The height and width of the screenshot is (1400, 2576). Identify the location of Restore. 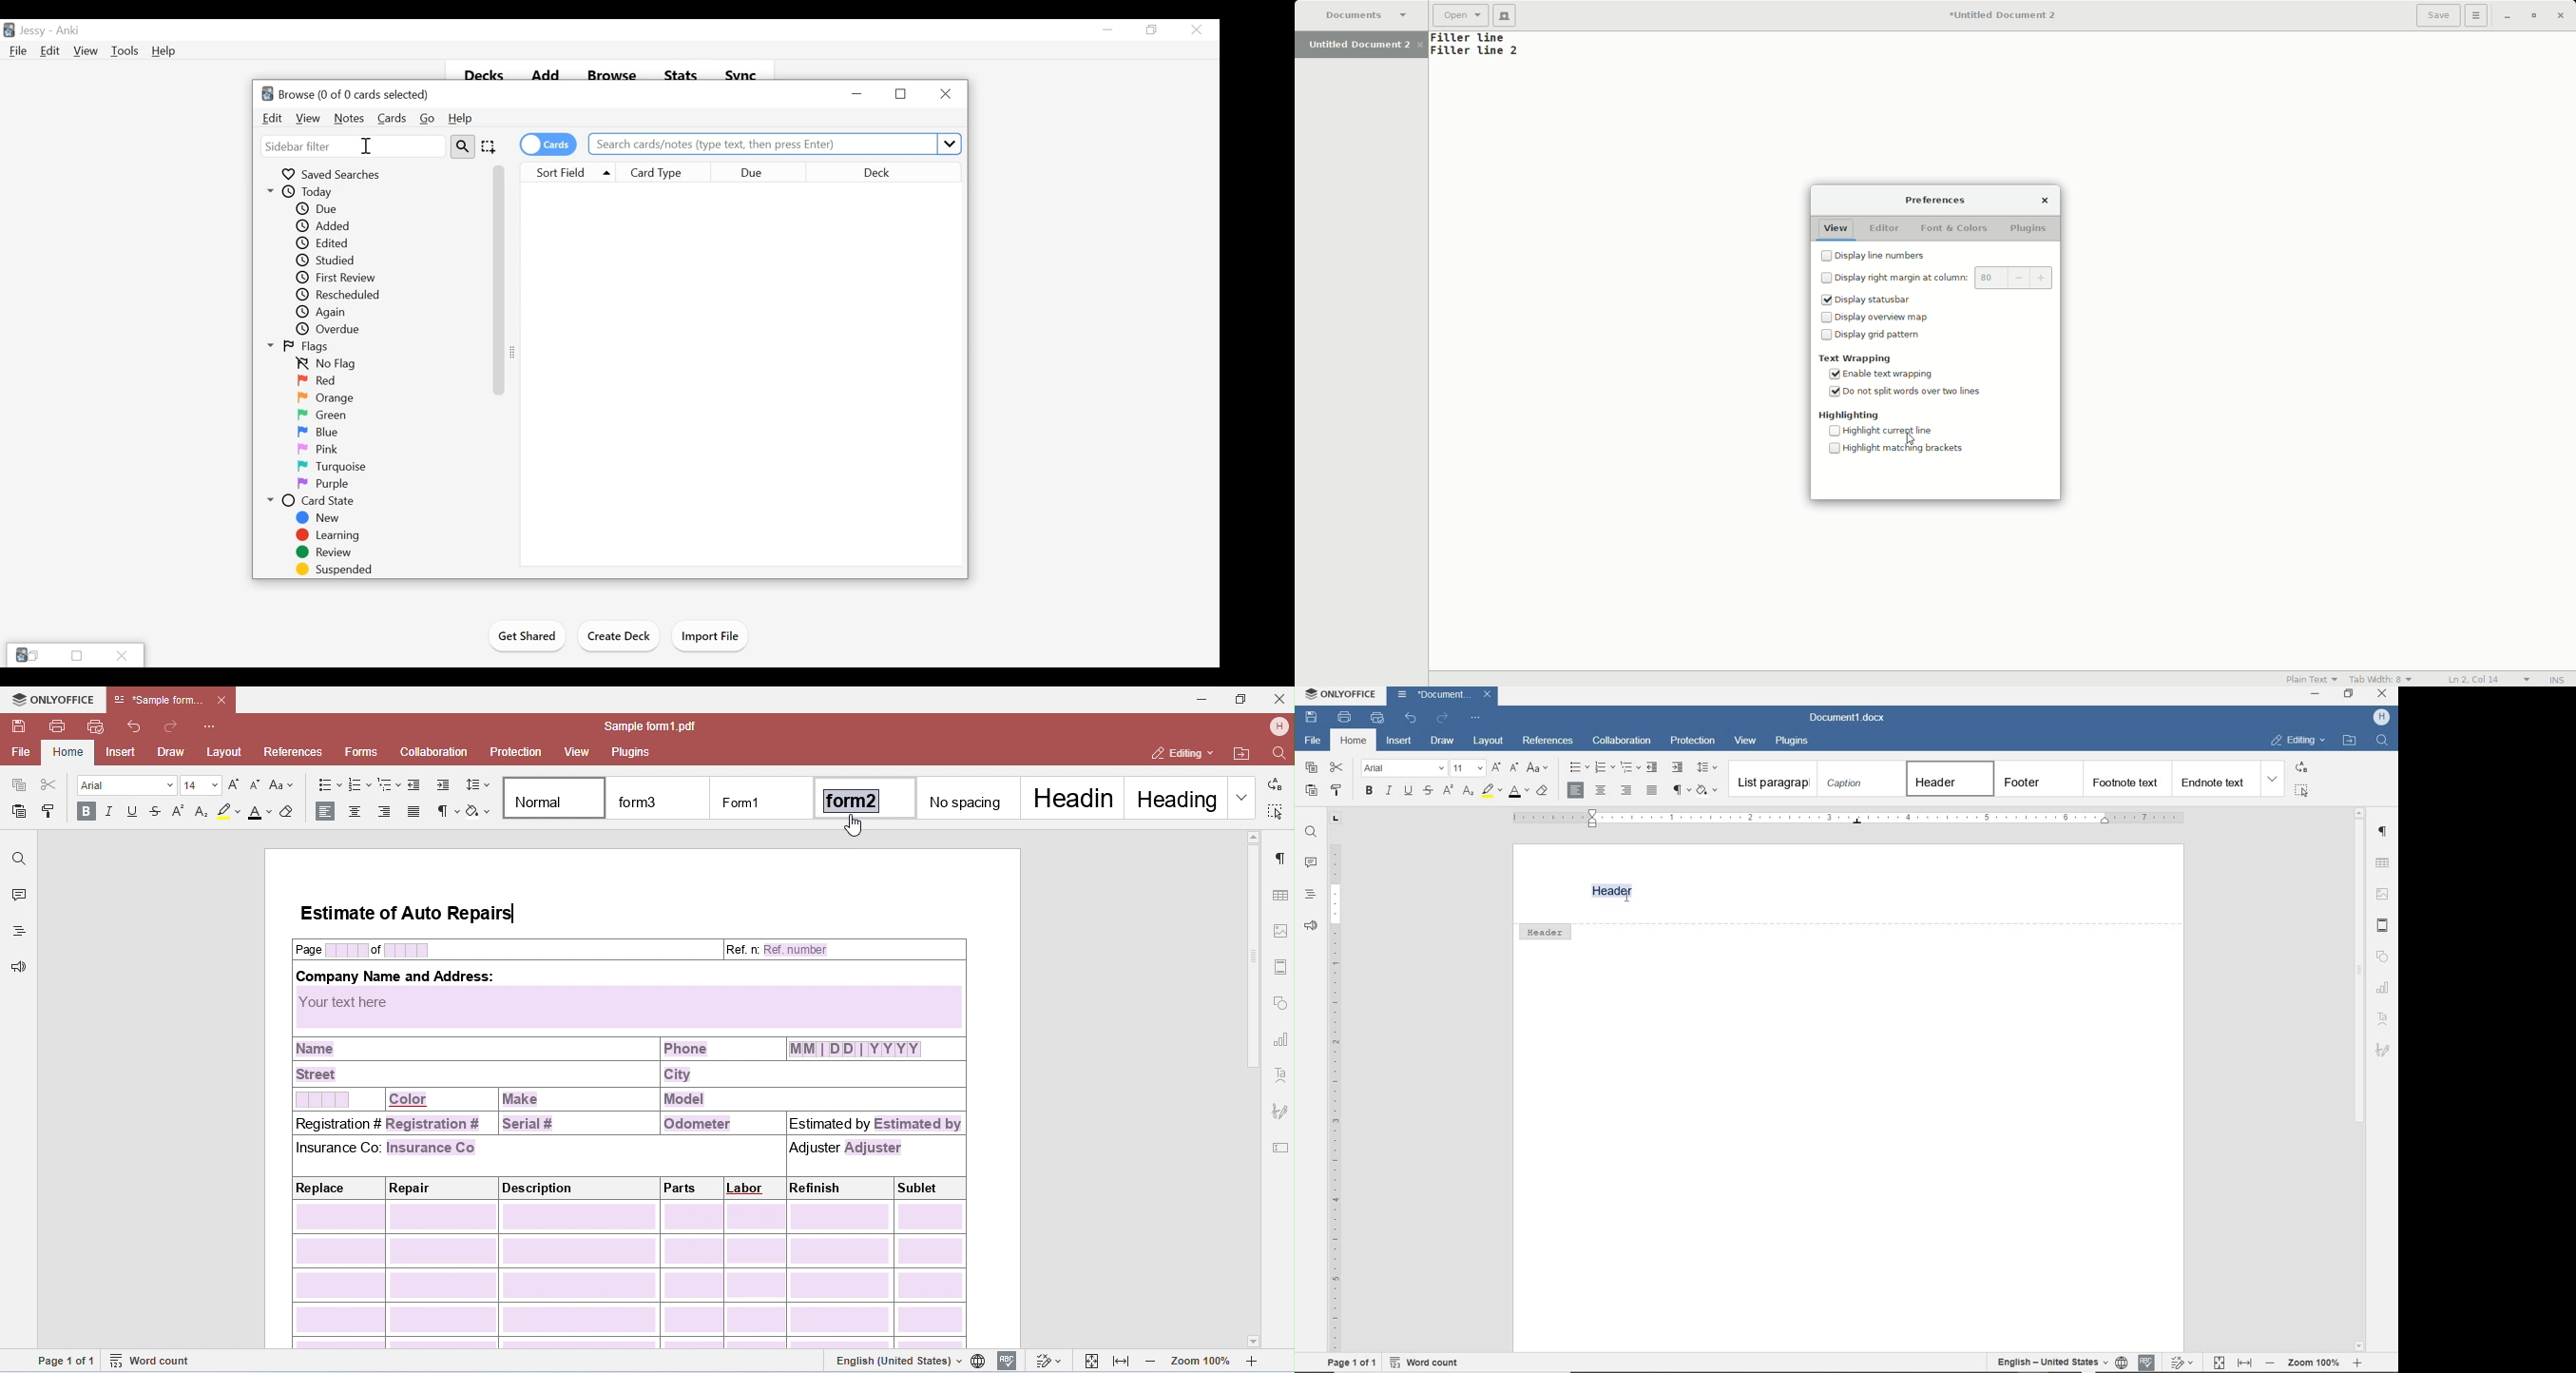
(900, 93).